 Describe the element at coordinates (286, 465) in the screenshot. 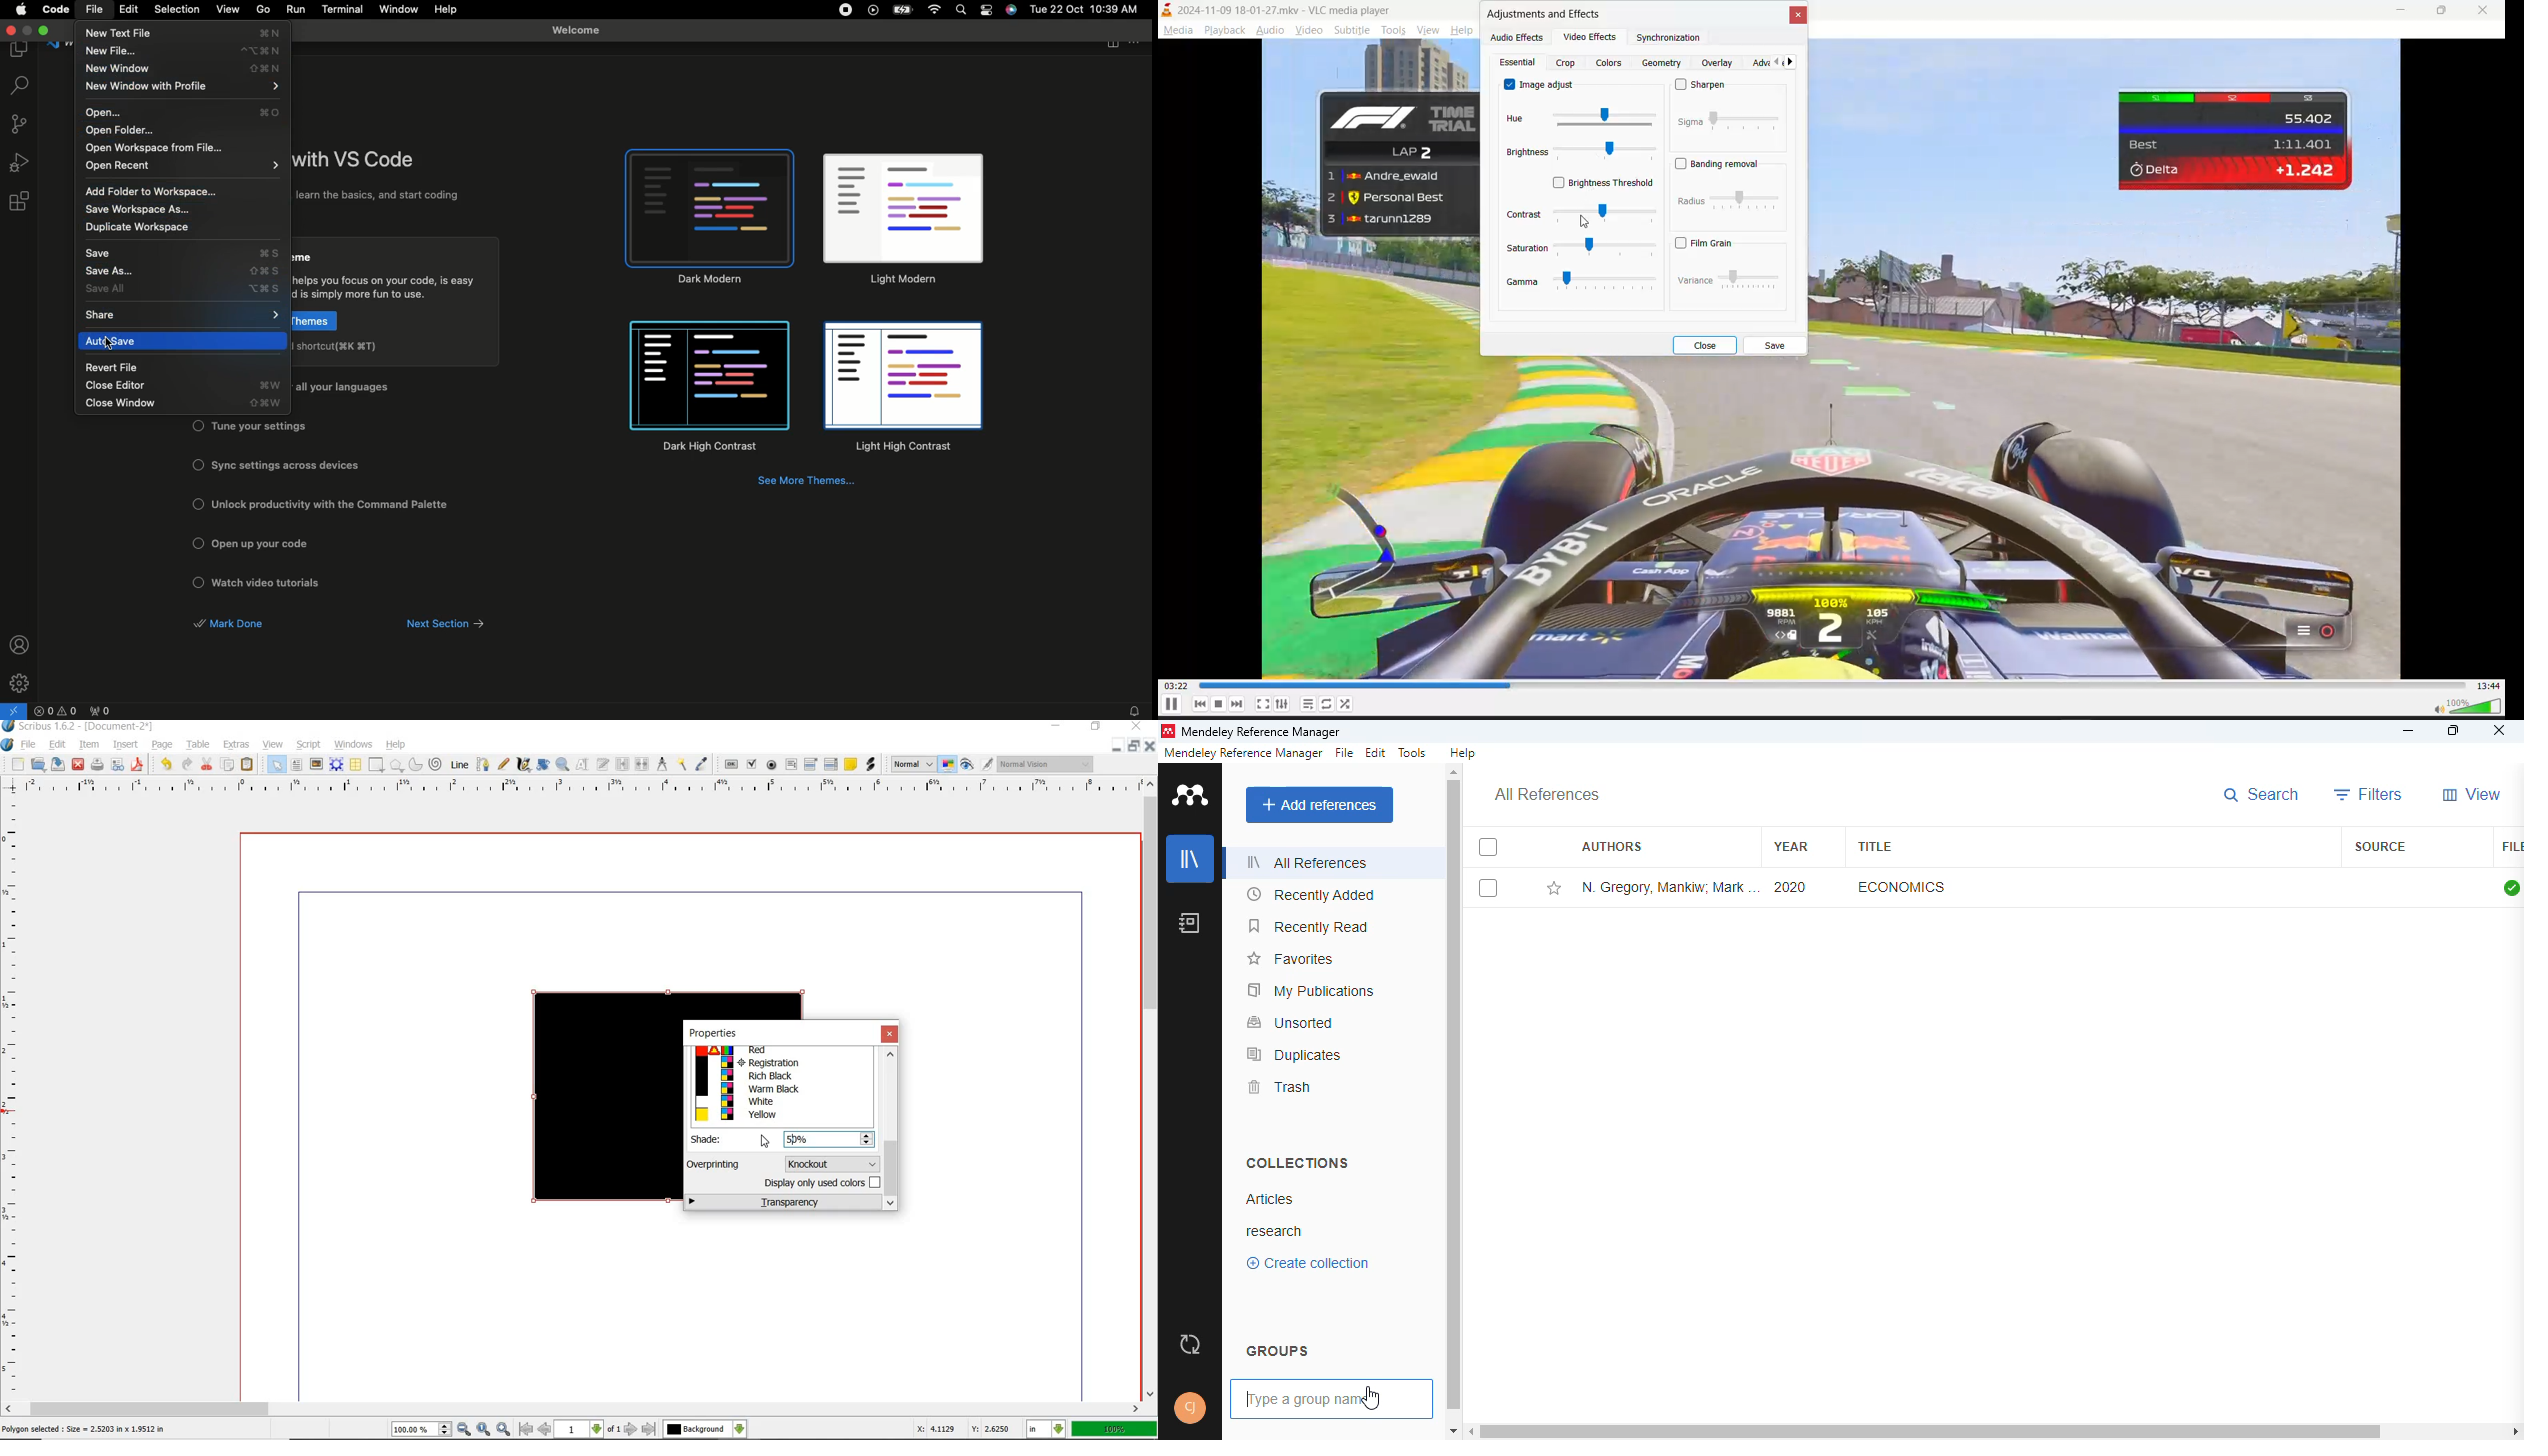

I see `Sync settings across devices` at that location.